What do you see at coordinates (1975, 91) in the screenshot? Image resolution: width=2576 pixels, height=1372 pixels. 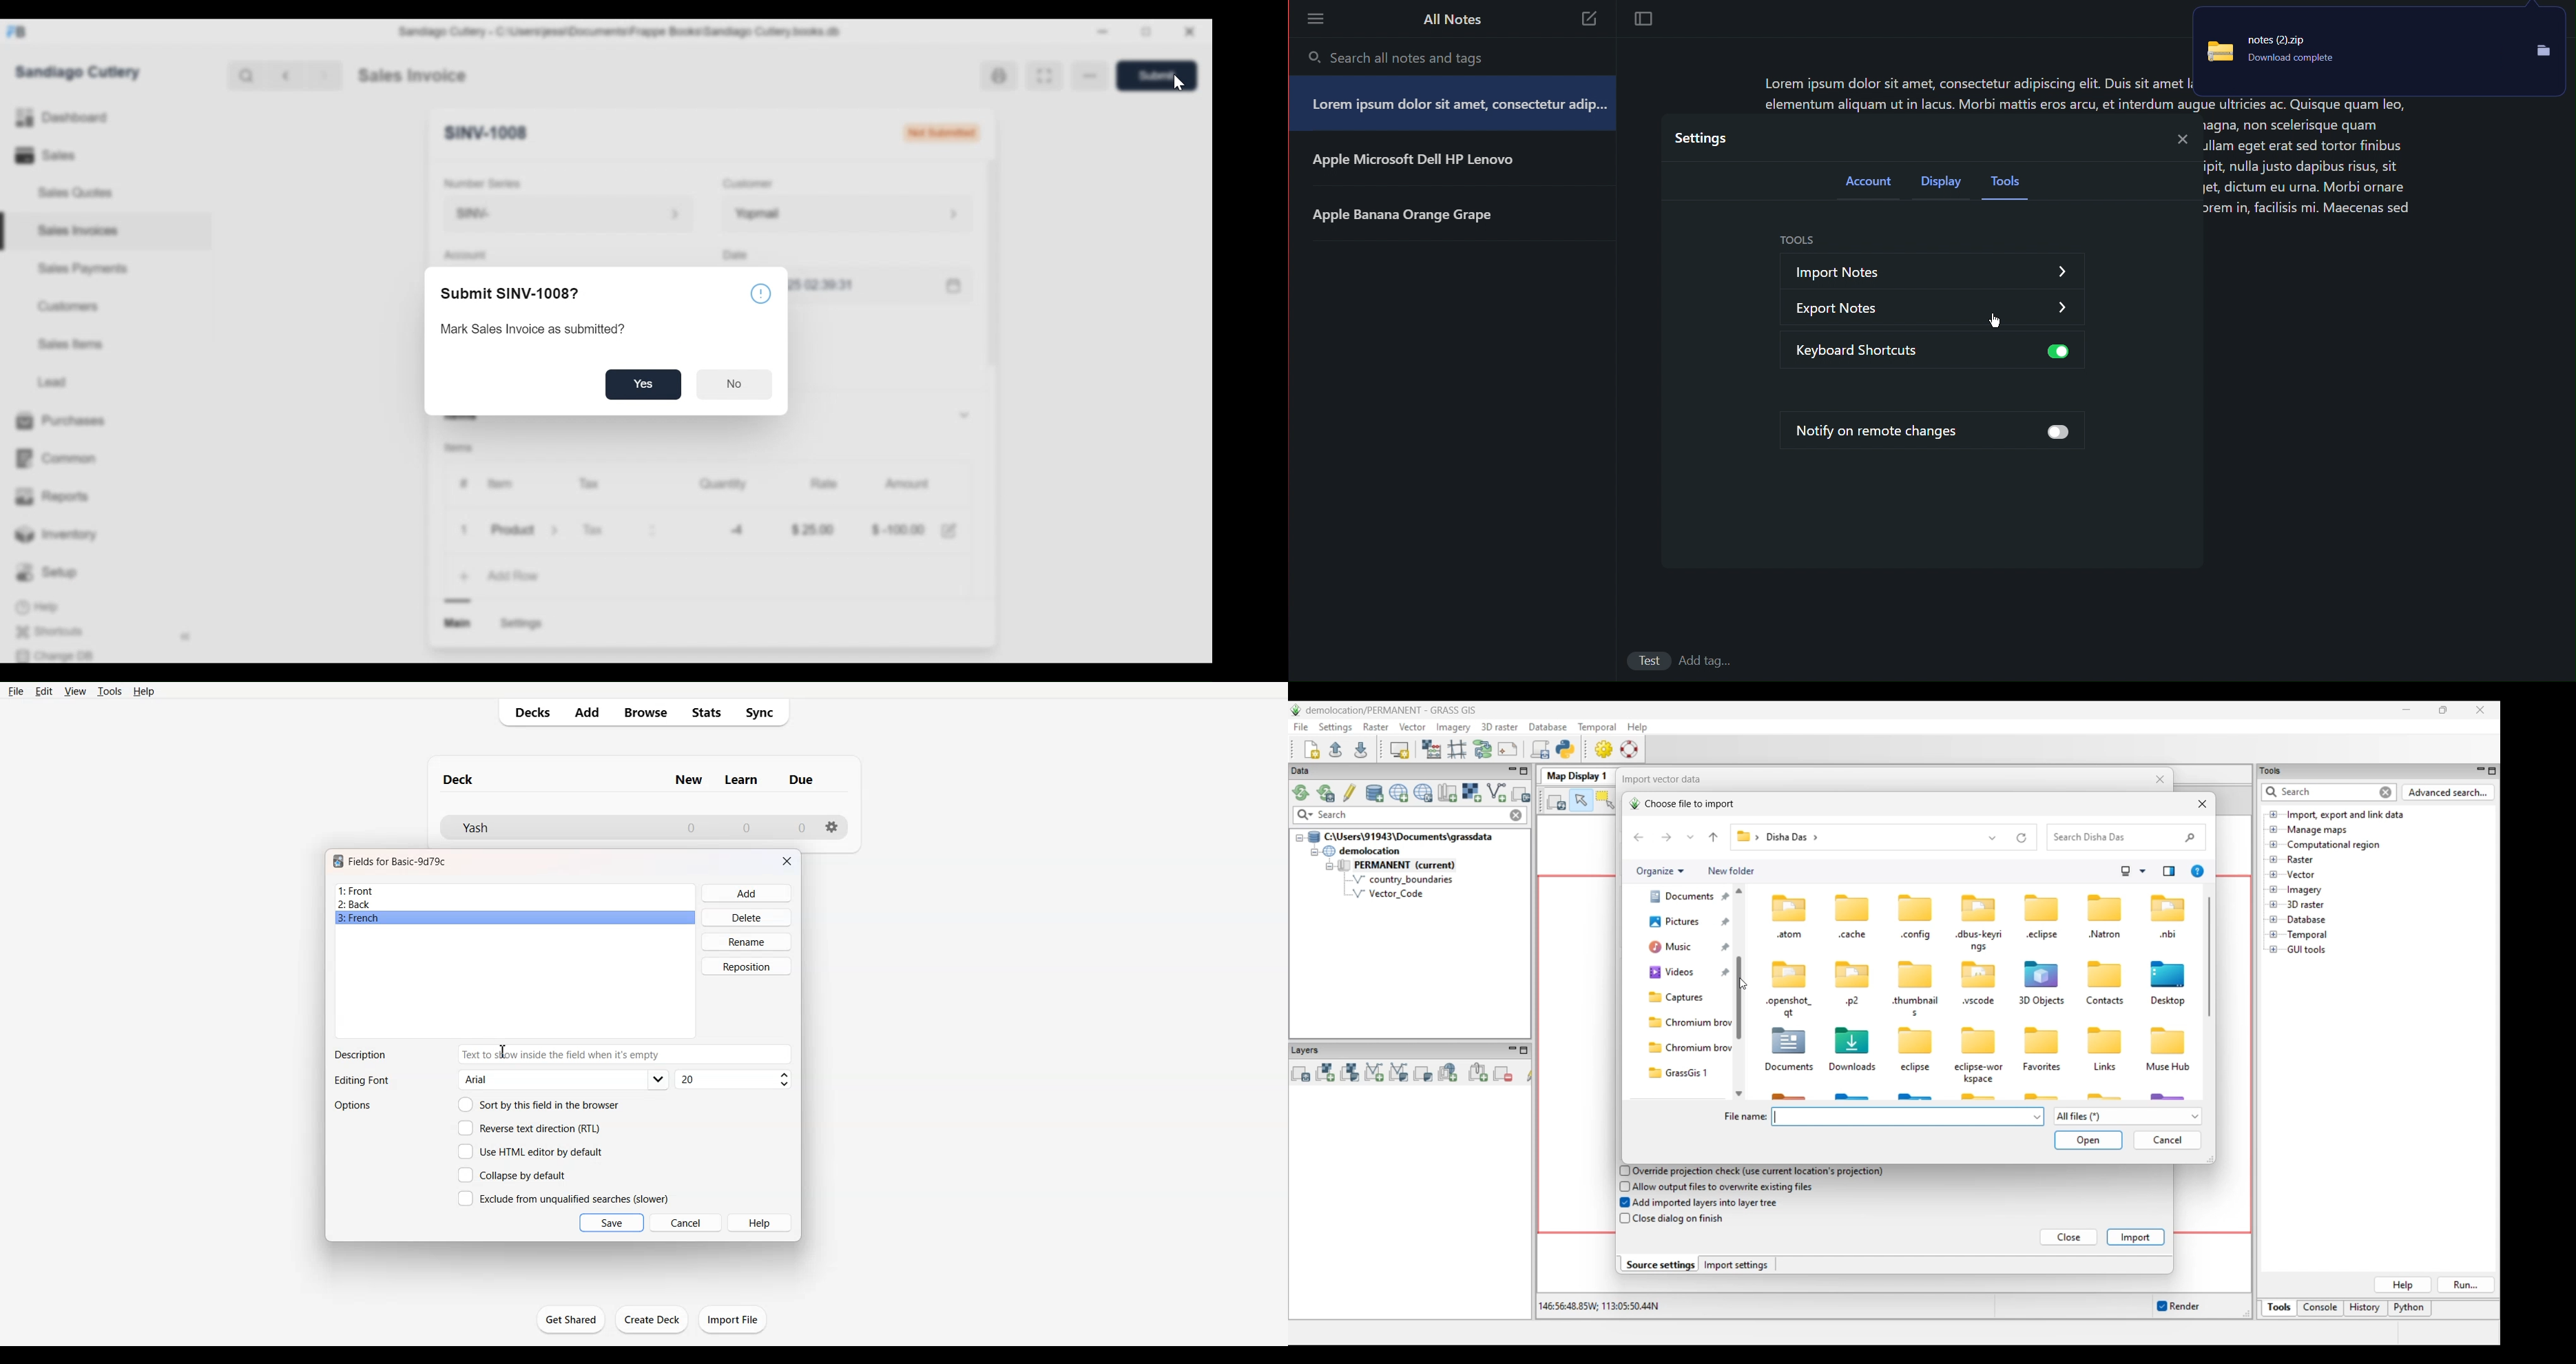 I see `Lorem ipsum dolor sit amet, consectetur adipiscing elit. Duis sit amet I;
dip... elementum aliquam ut in lacus. Morbi mattis eros arcu, et interdum augue ultricies ac. Quisque quam leo,` at bounding box center [1975, 91].